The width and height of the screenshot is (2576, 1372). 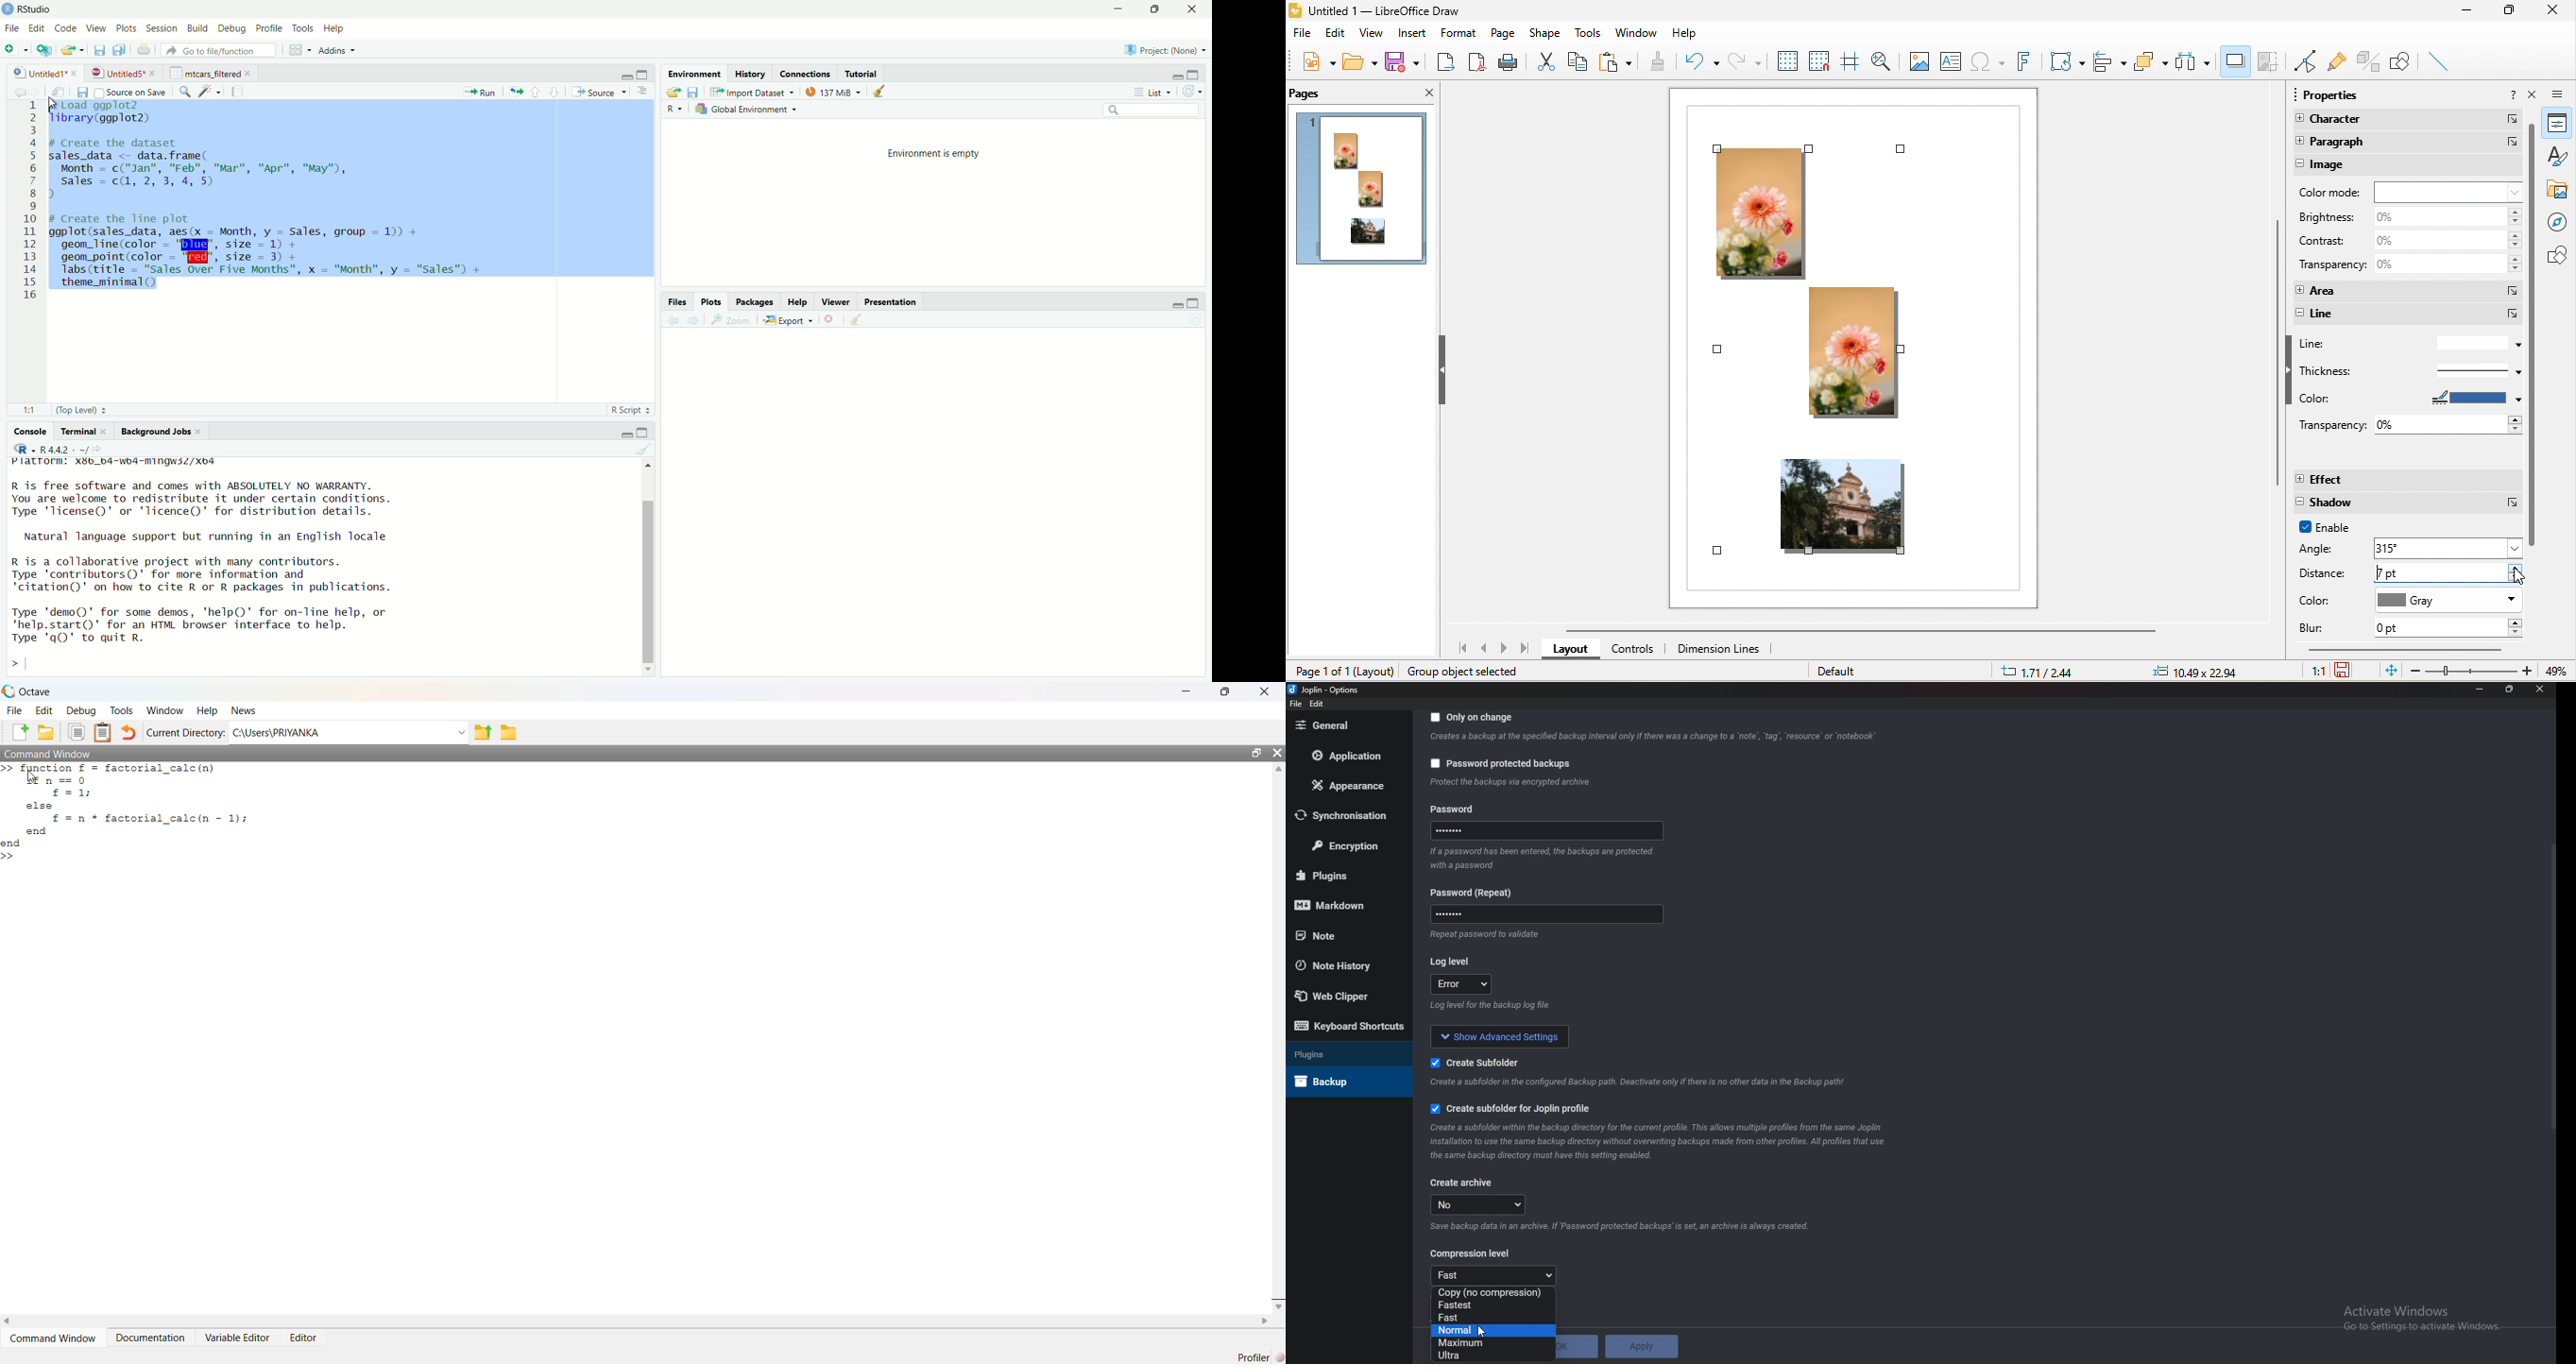 I want to click on presentation, so click(x=893, y=303).